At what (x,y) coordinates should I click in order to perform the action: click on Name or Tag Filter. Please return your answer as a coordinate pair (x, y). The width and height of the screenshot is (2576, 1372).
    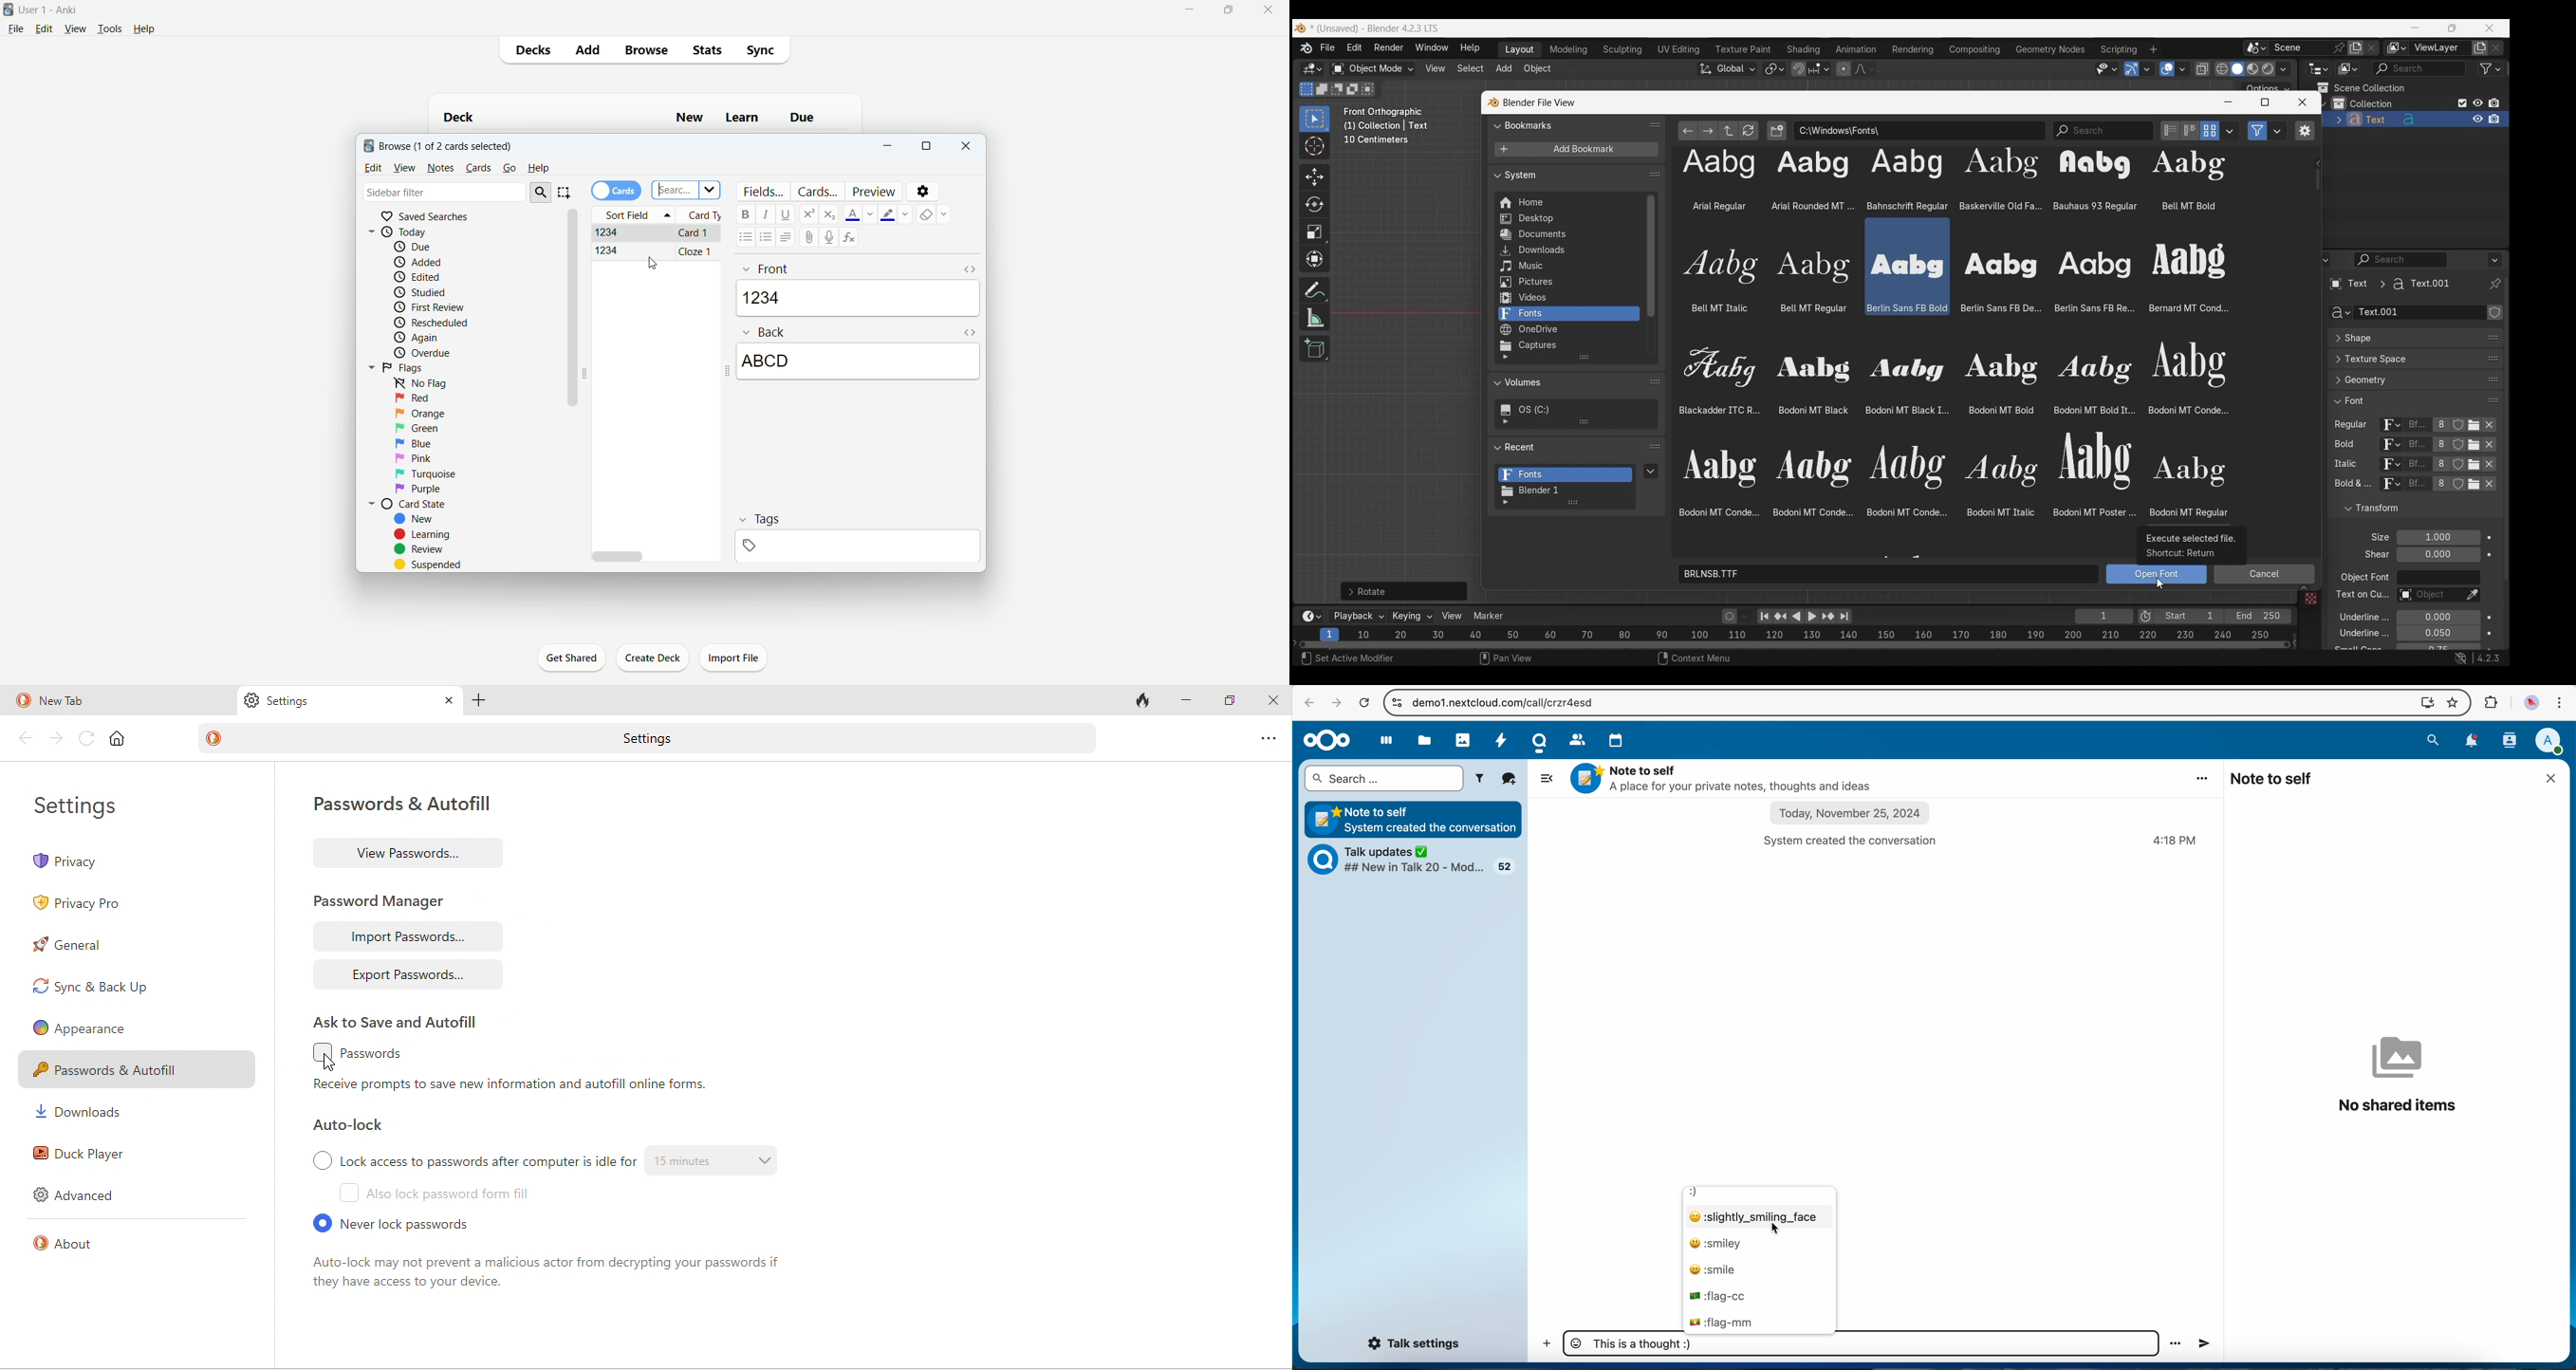
    Looking at the image, I should click on (2104, 131).